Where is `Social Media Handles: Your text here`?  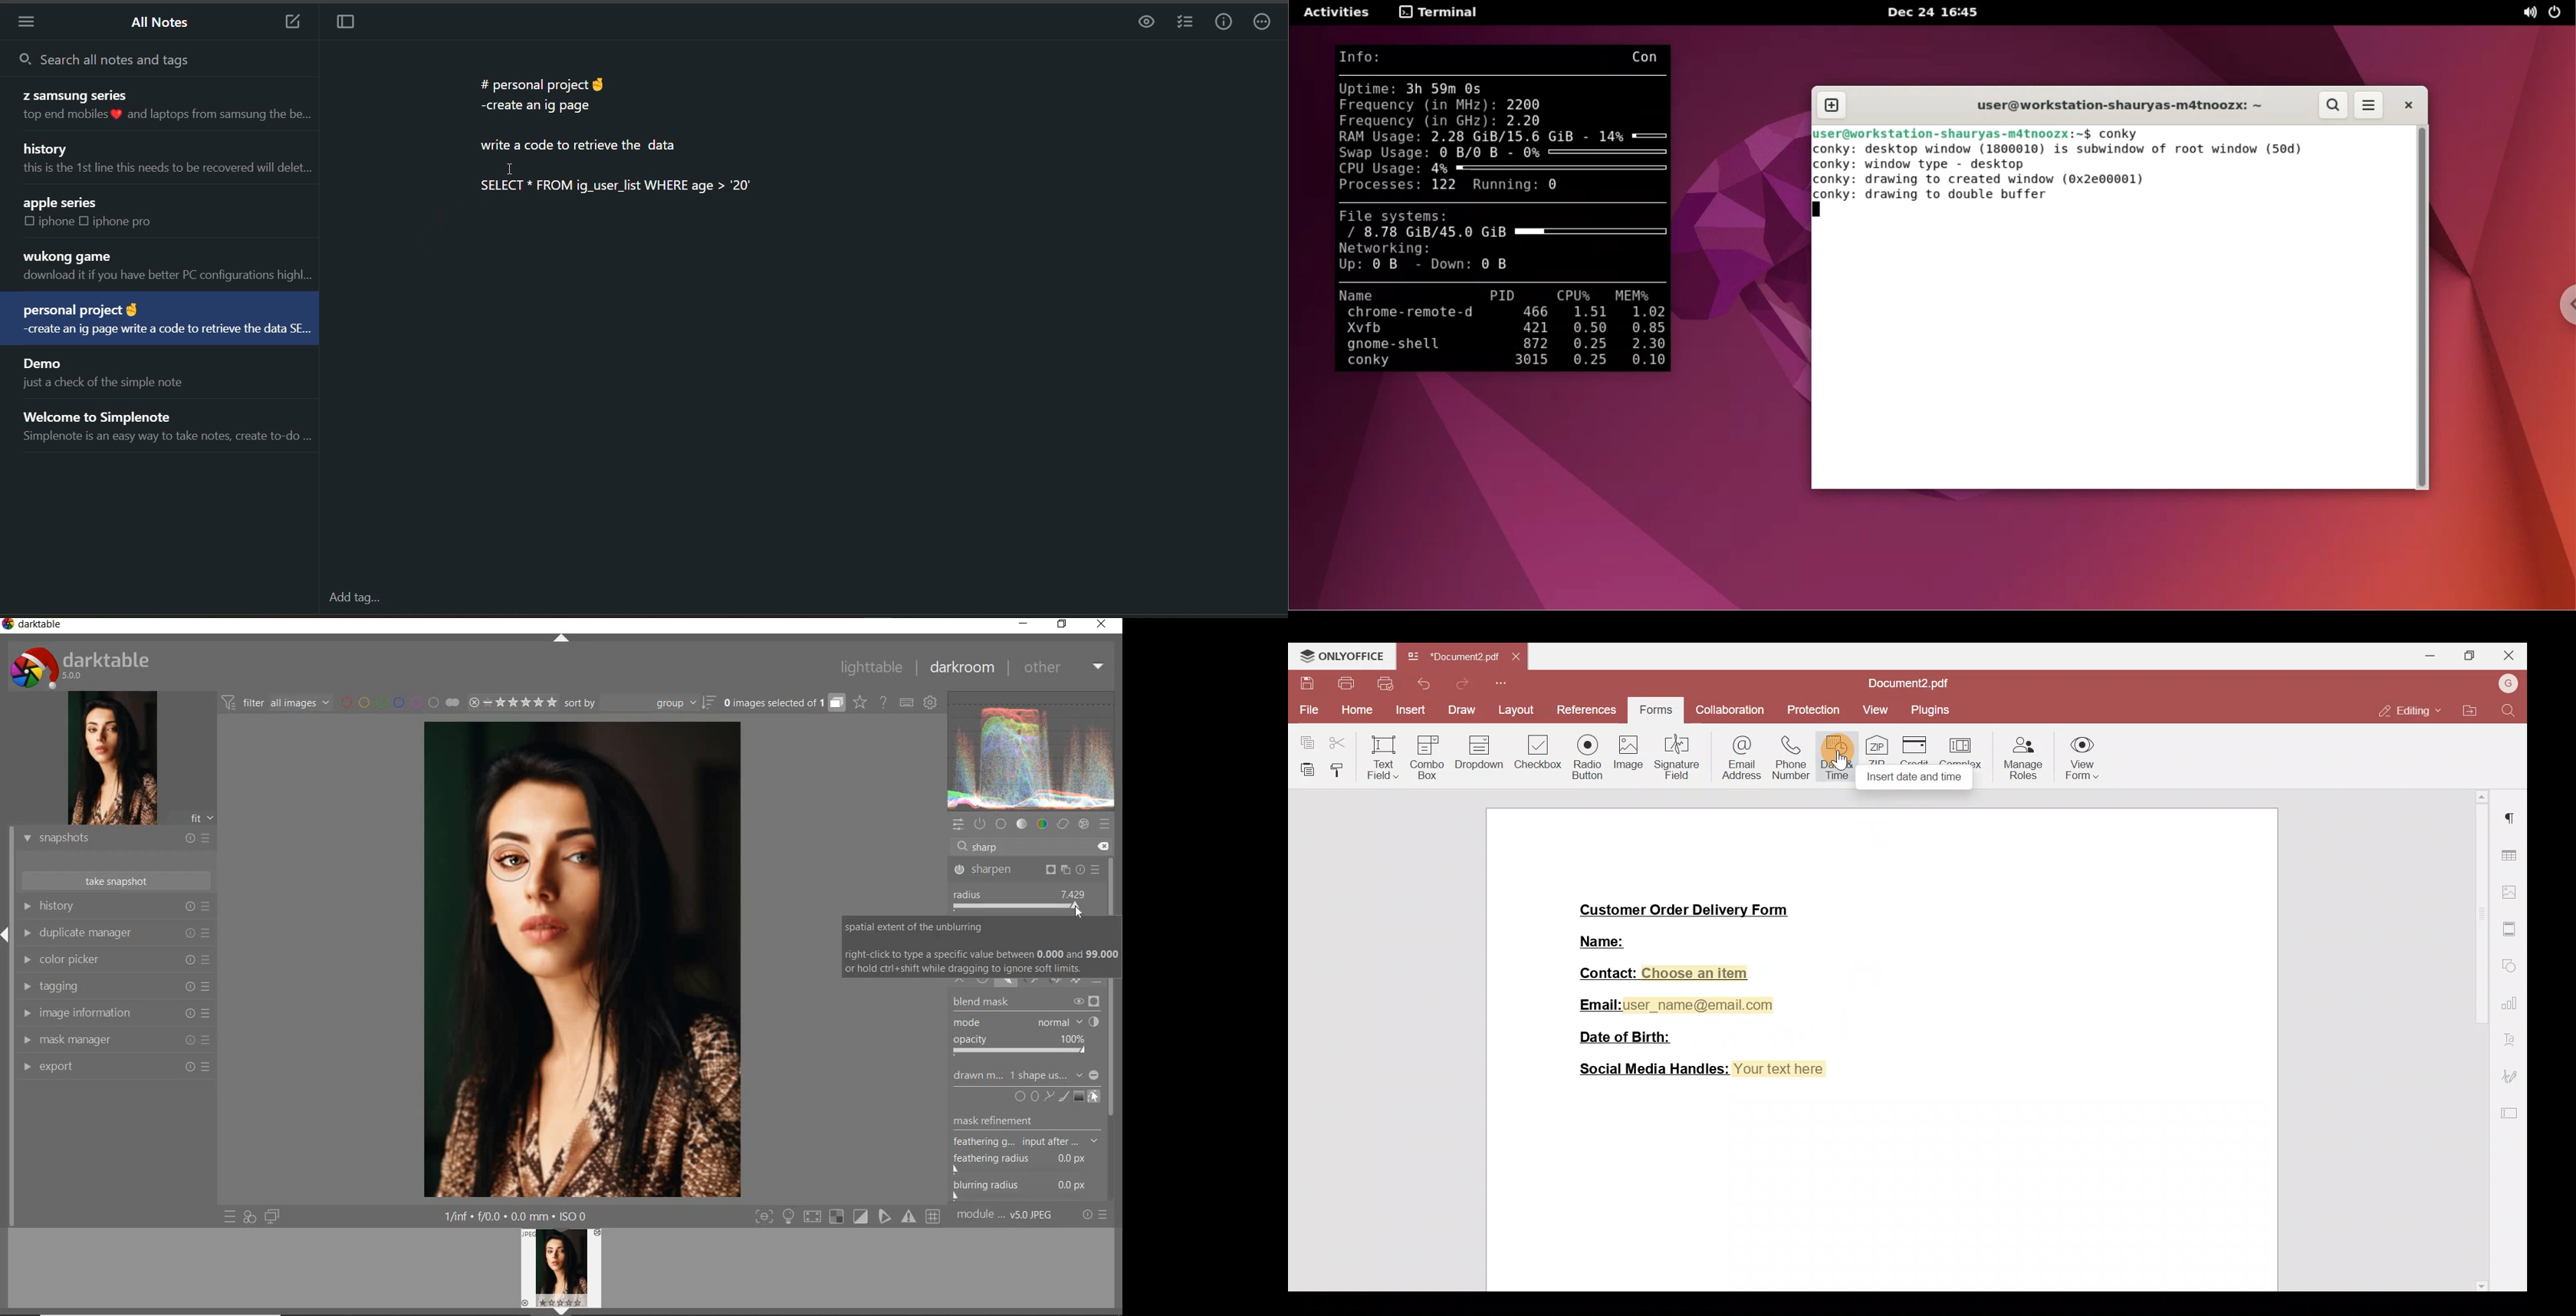
Social Media Handles: Your text here is located at coordinates (1705, 1070).